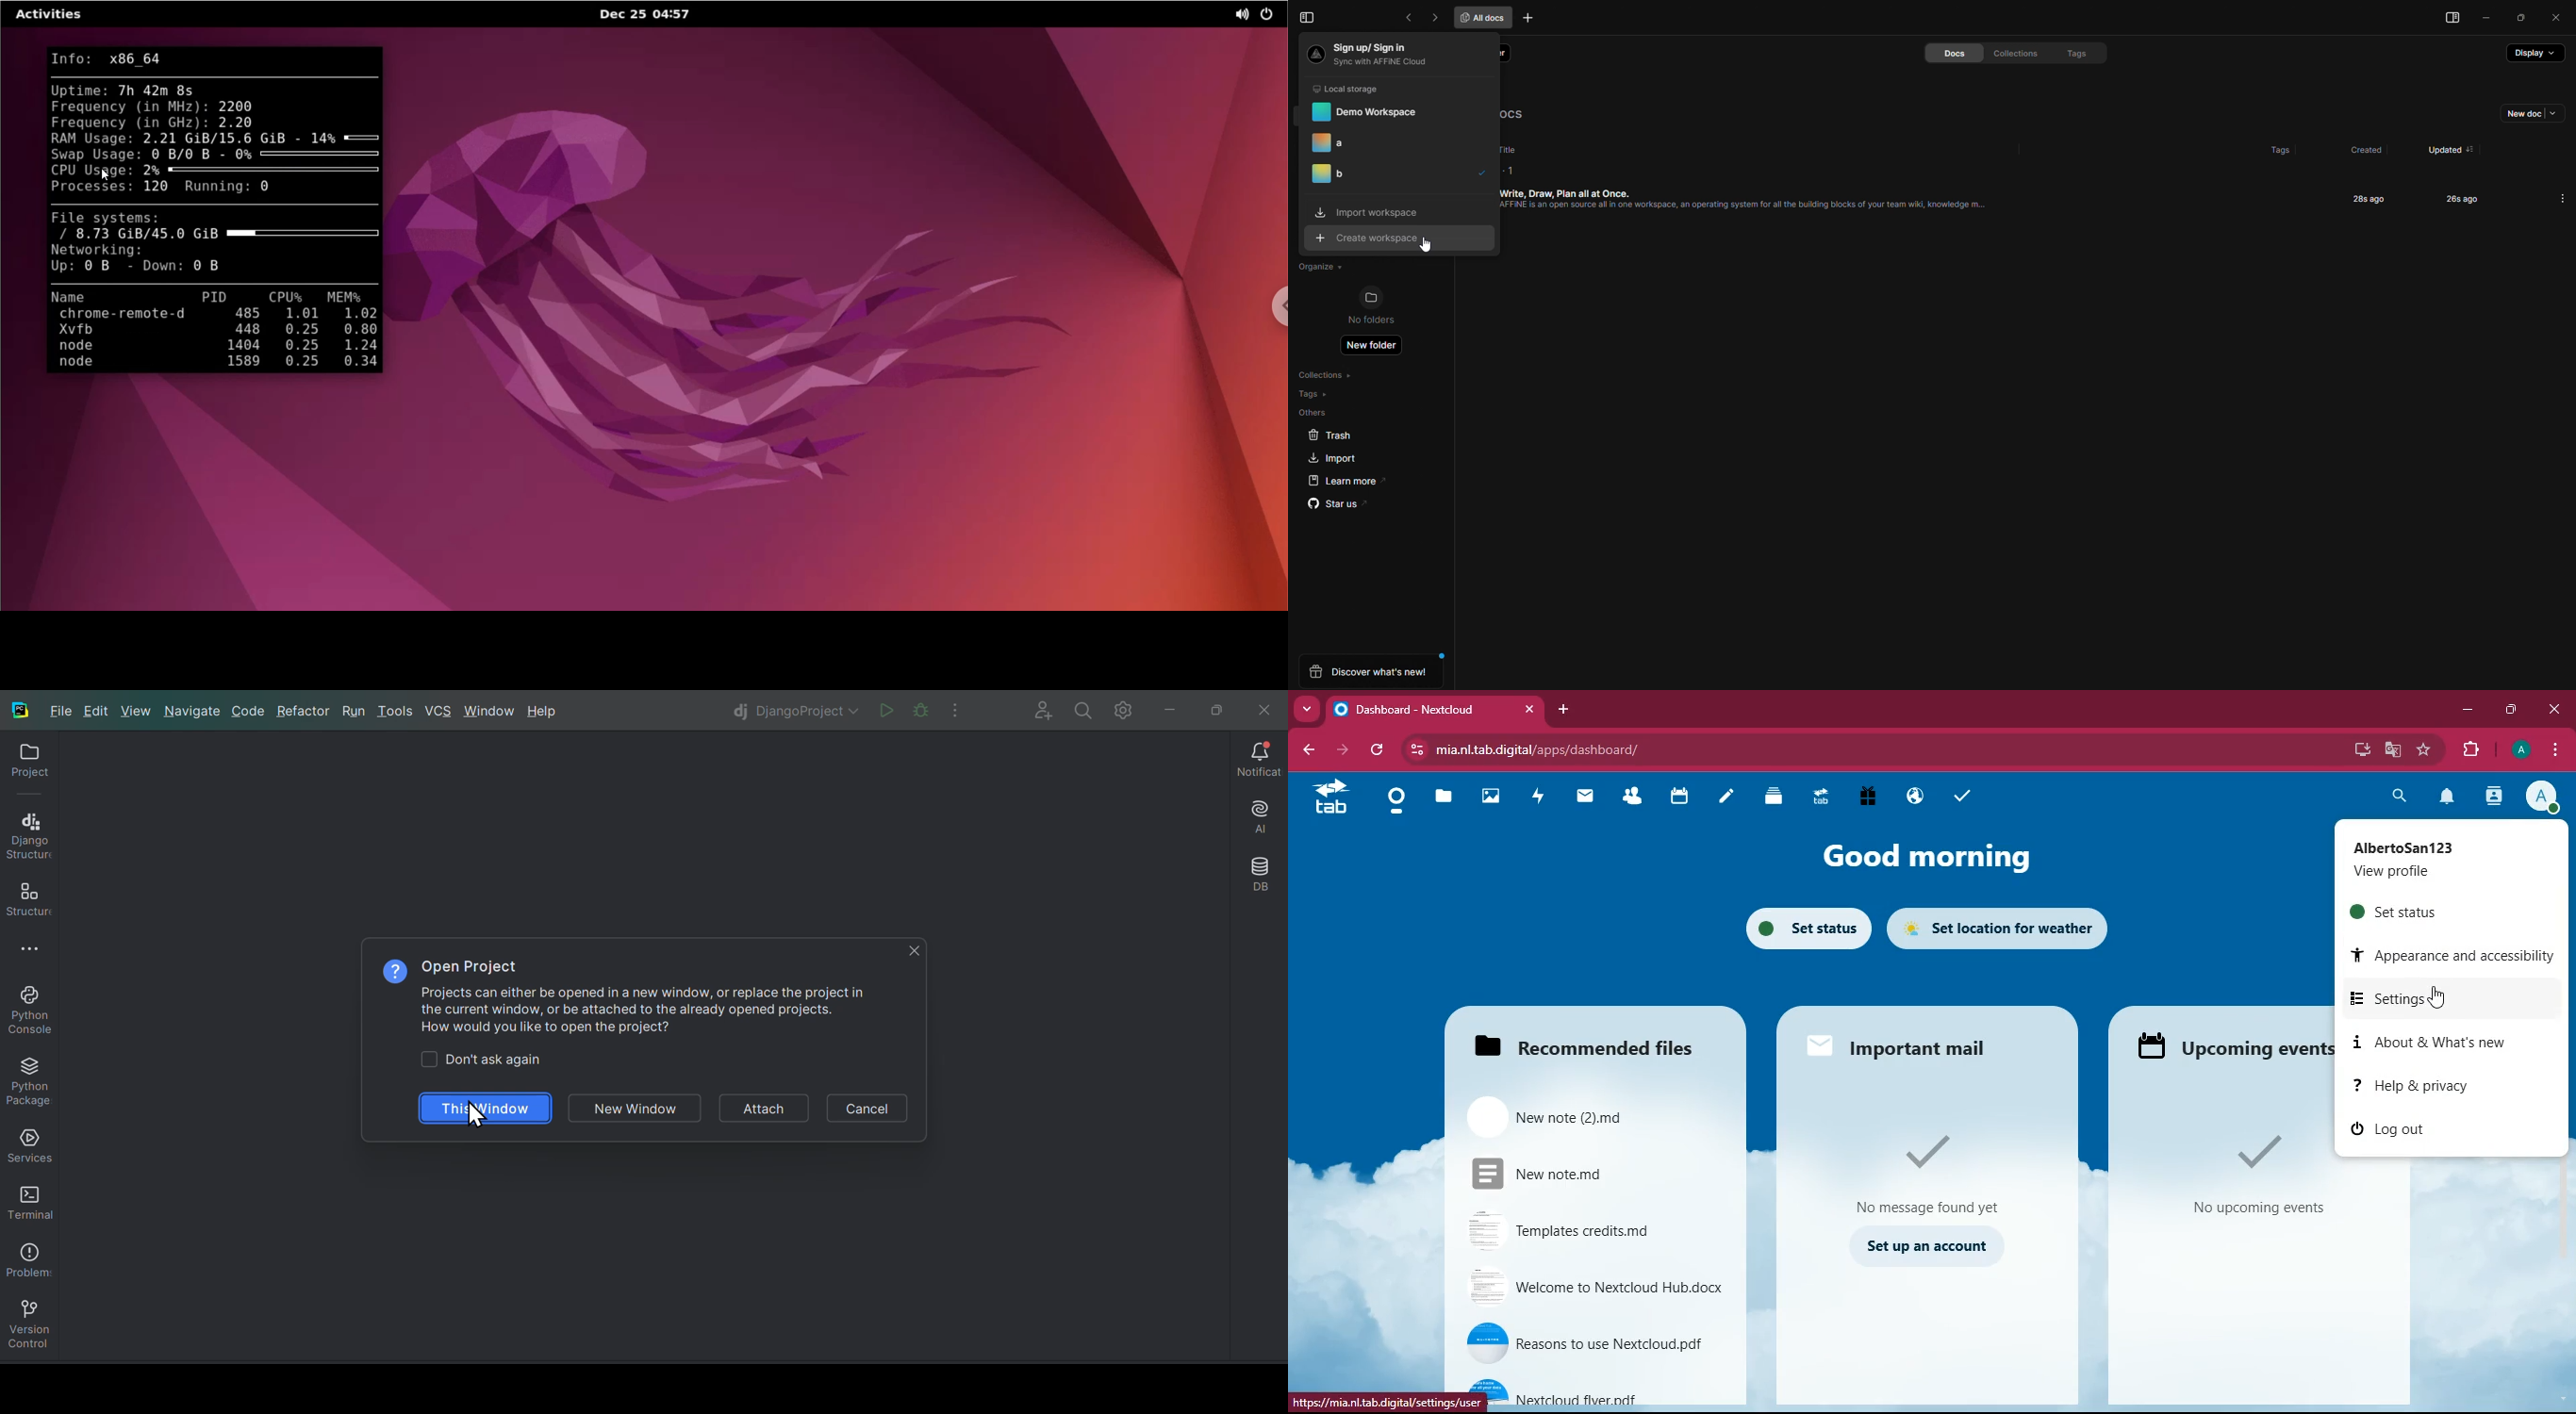 The image size is (2576, 1428). Describe the element at coordinates (911, 951) in the screenshot. I see `close` at that location.